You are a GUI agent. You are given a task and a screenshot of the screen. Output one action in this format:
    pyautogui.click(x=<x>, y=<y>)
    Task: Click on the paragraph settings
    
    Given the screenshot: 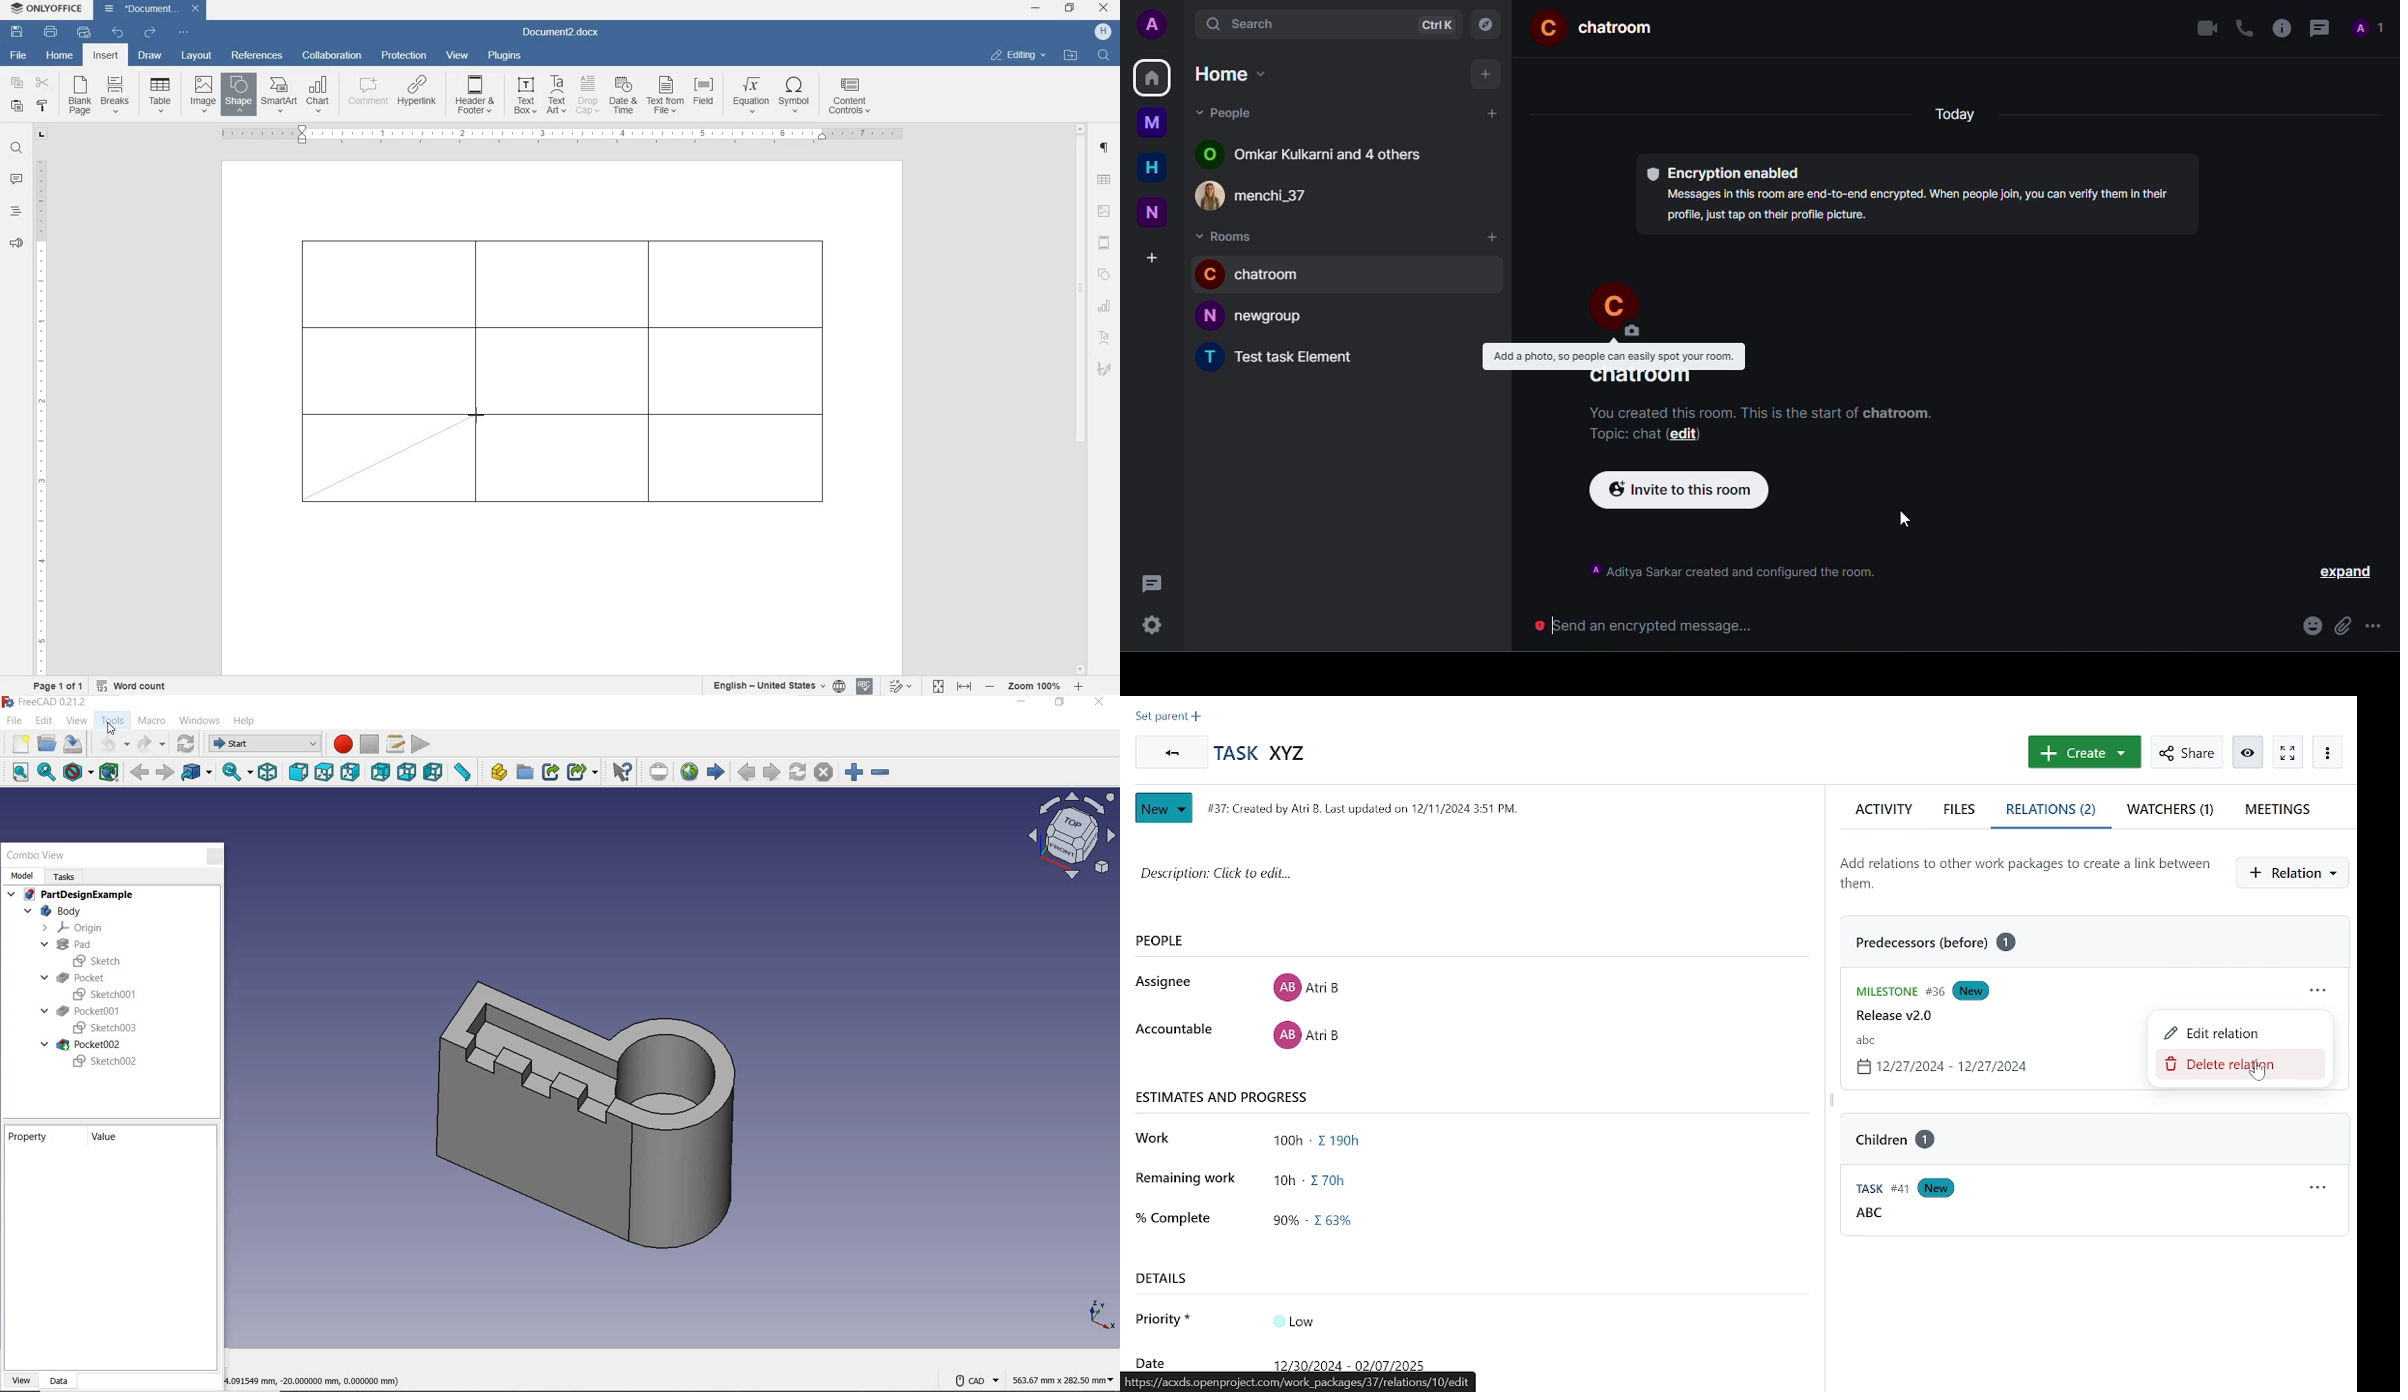 What is the action you would take?
    pyautogui.click(x=1105, y=148)
    